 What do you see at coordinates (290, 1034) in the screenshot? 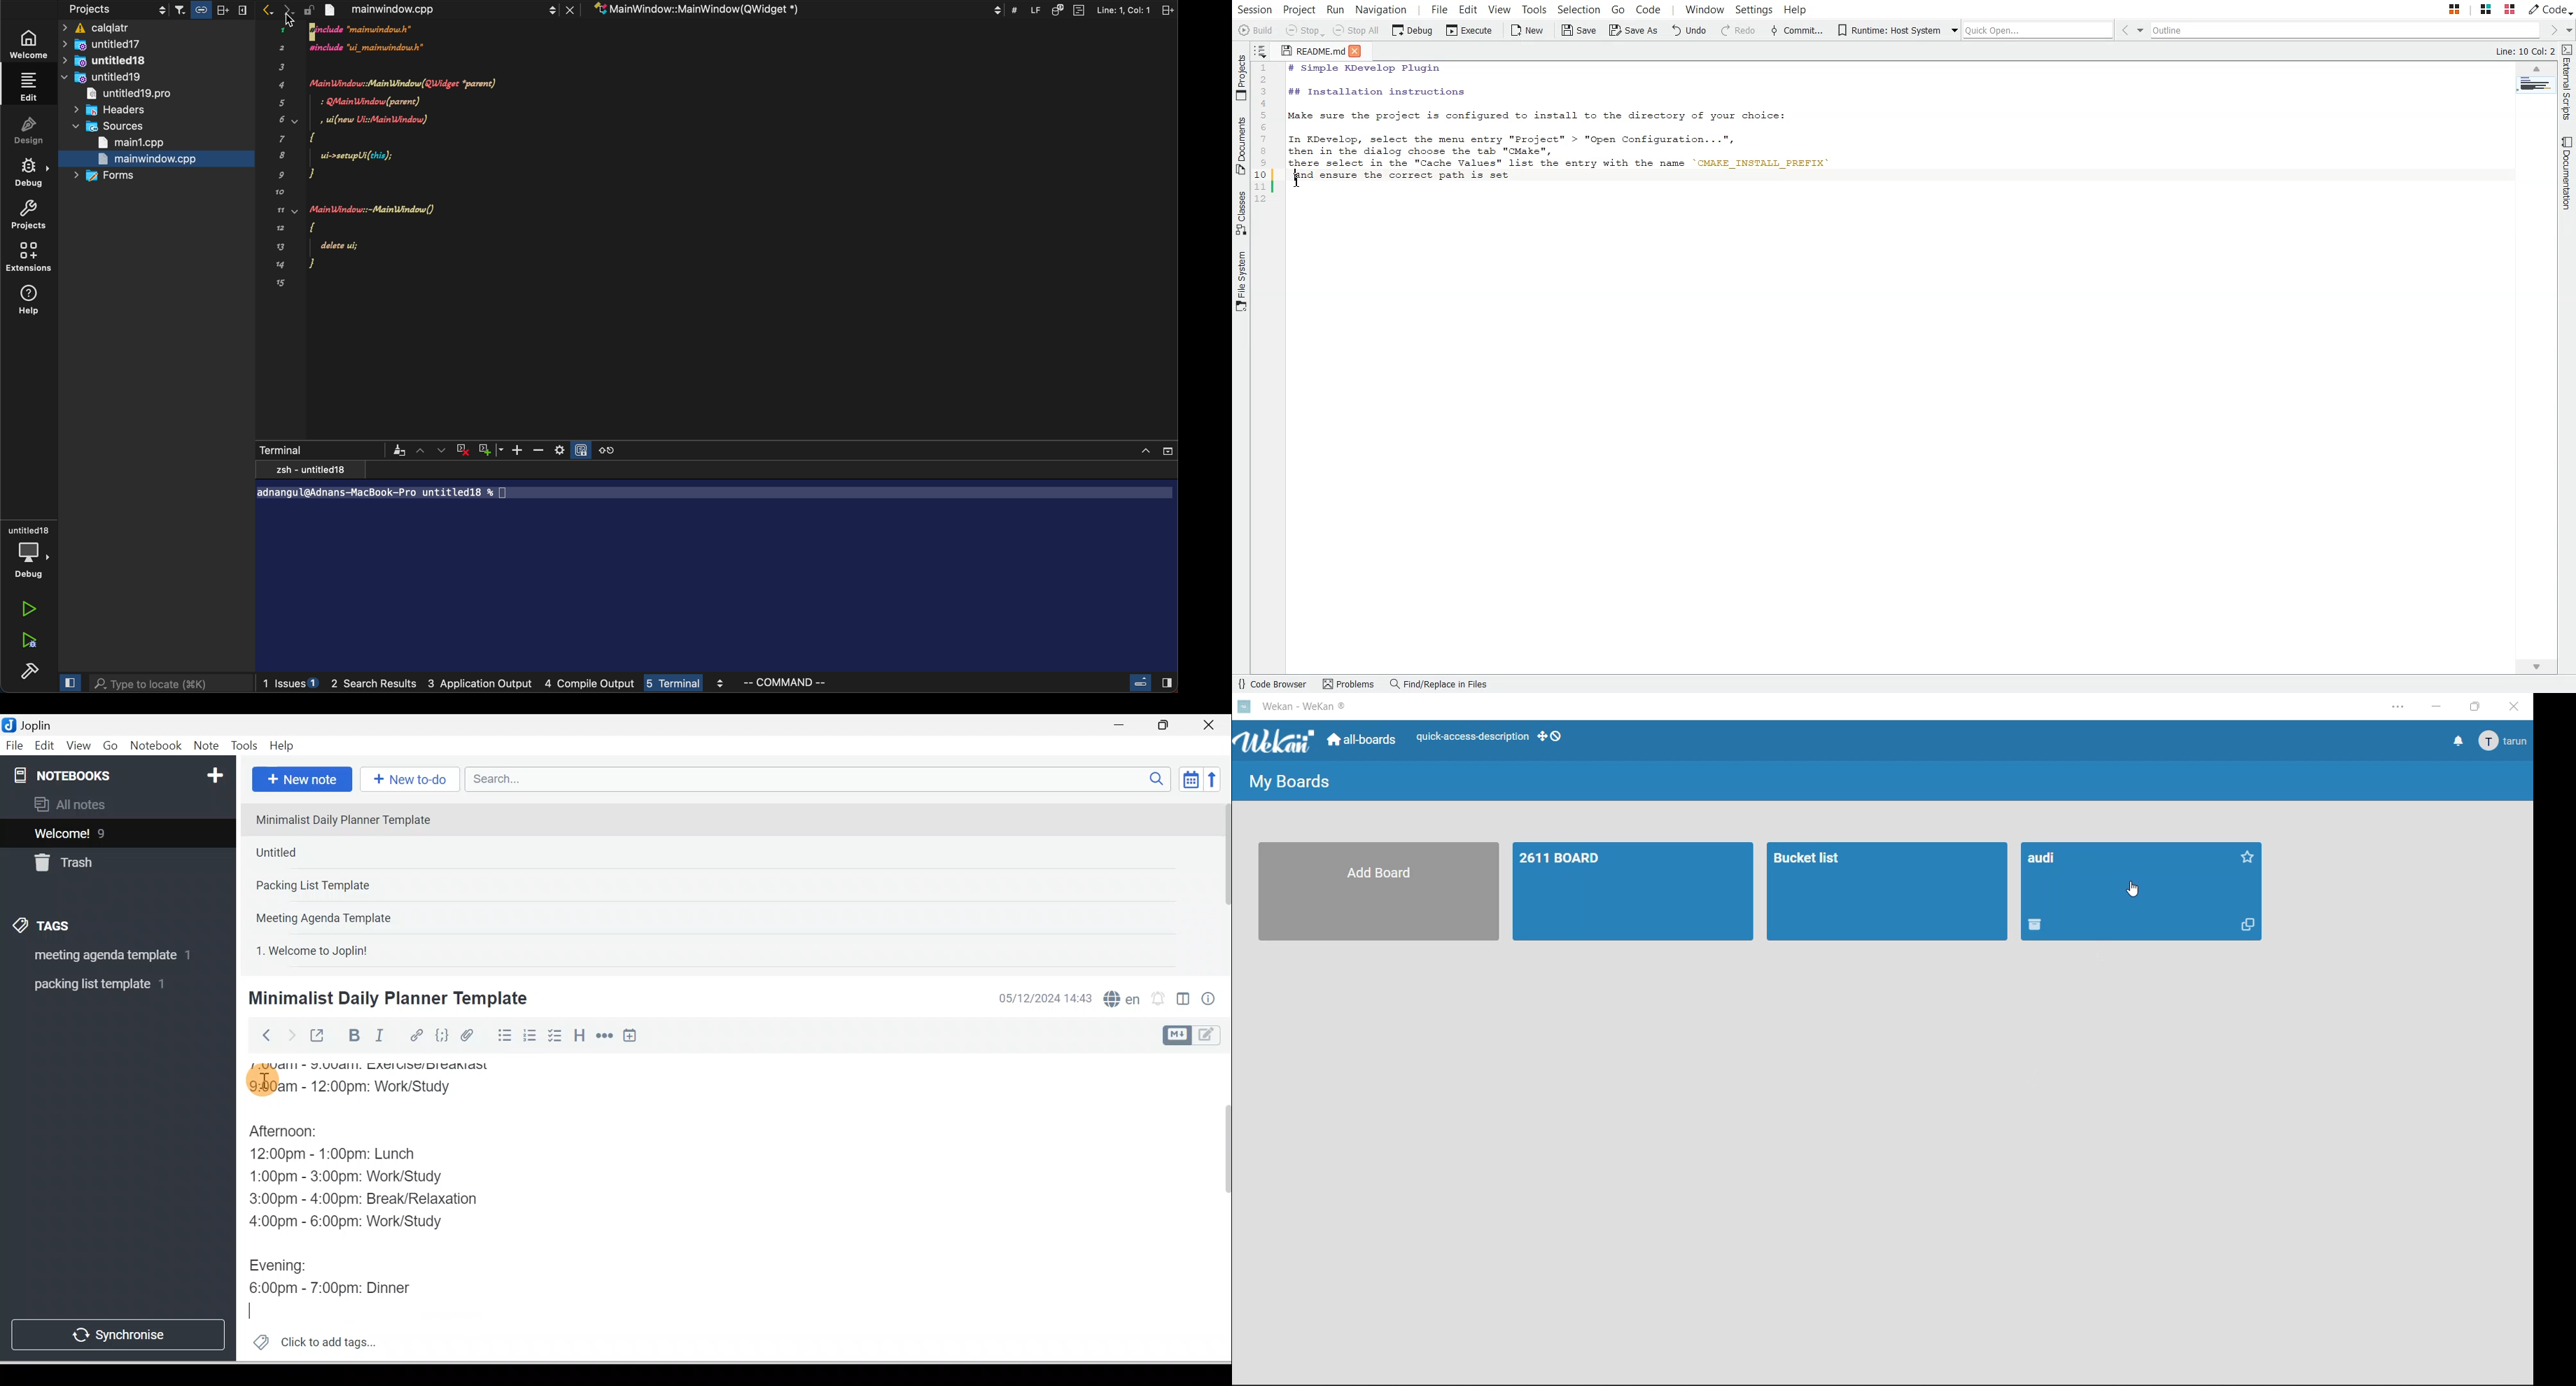
I see `Forward` at bounding box center [290, 1034].